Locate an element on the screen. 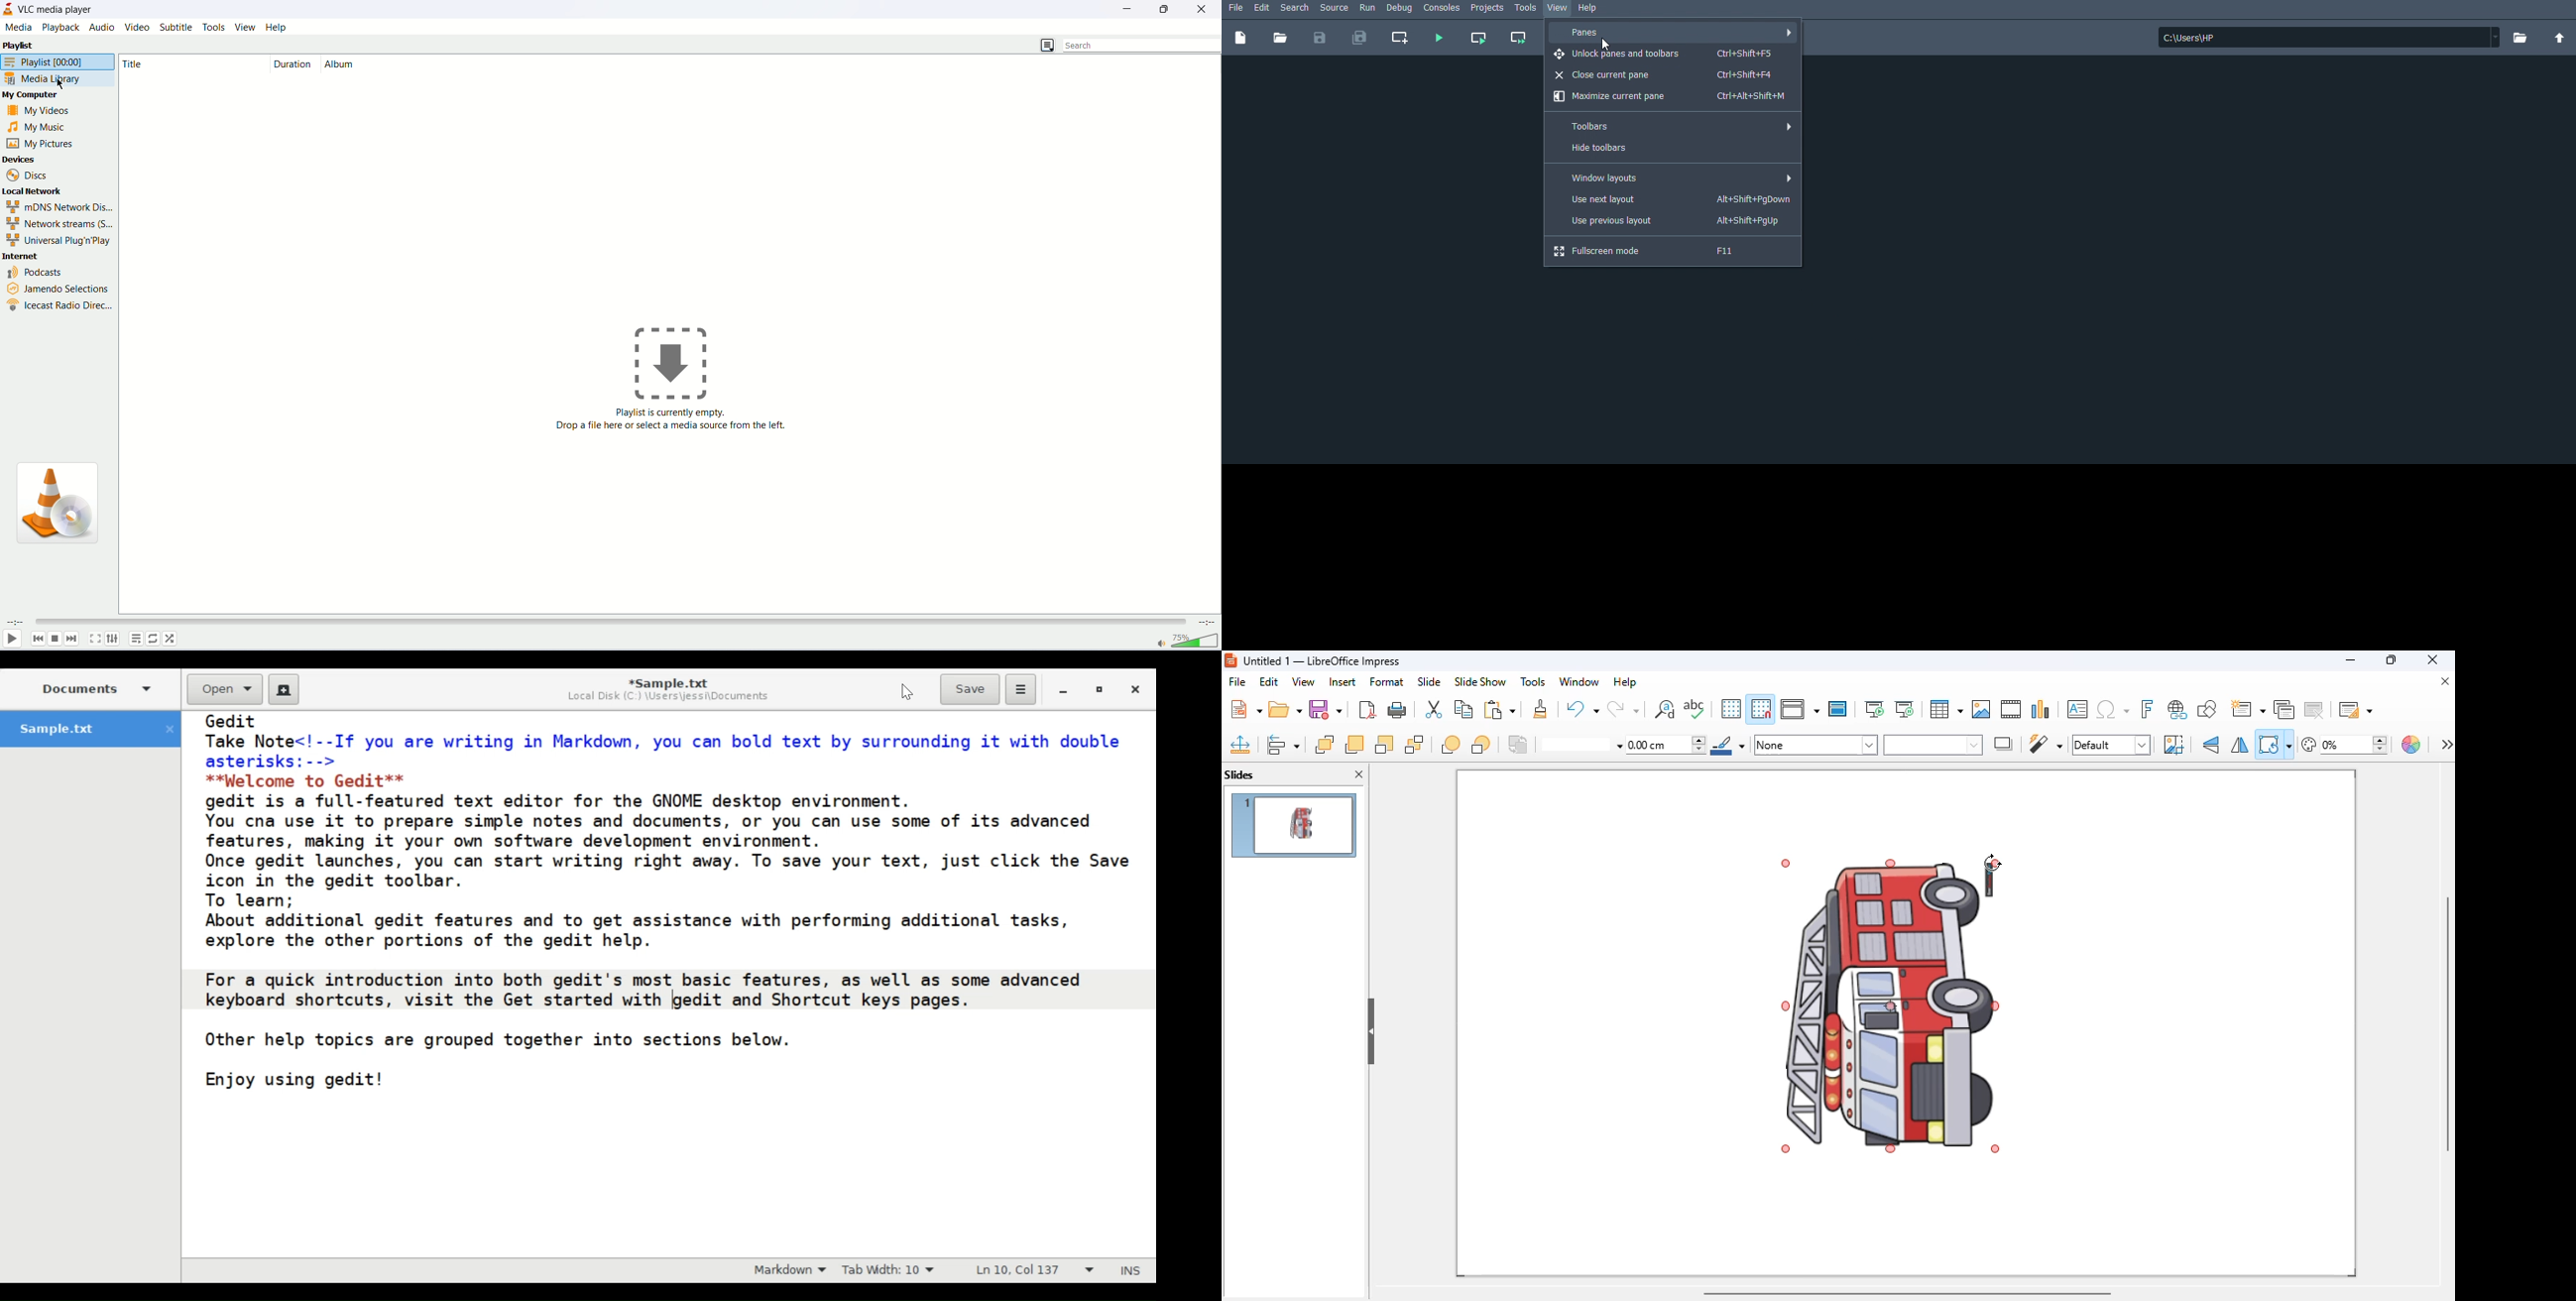 Image resolution: width=2576 pixels, height=1316 pixels. New file is located at coordinates (1241, 37).